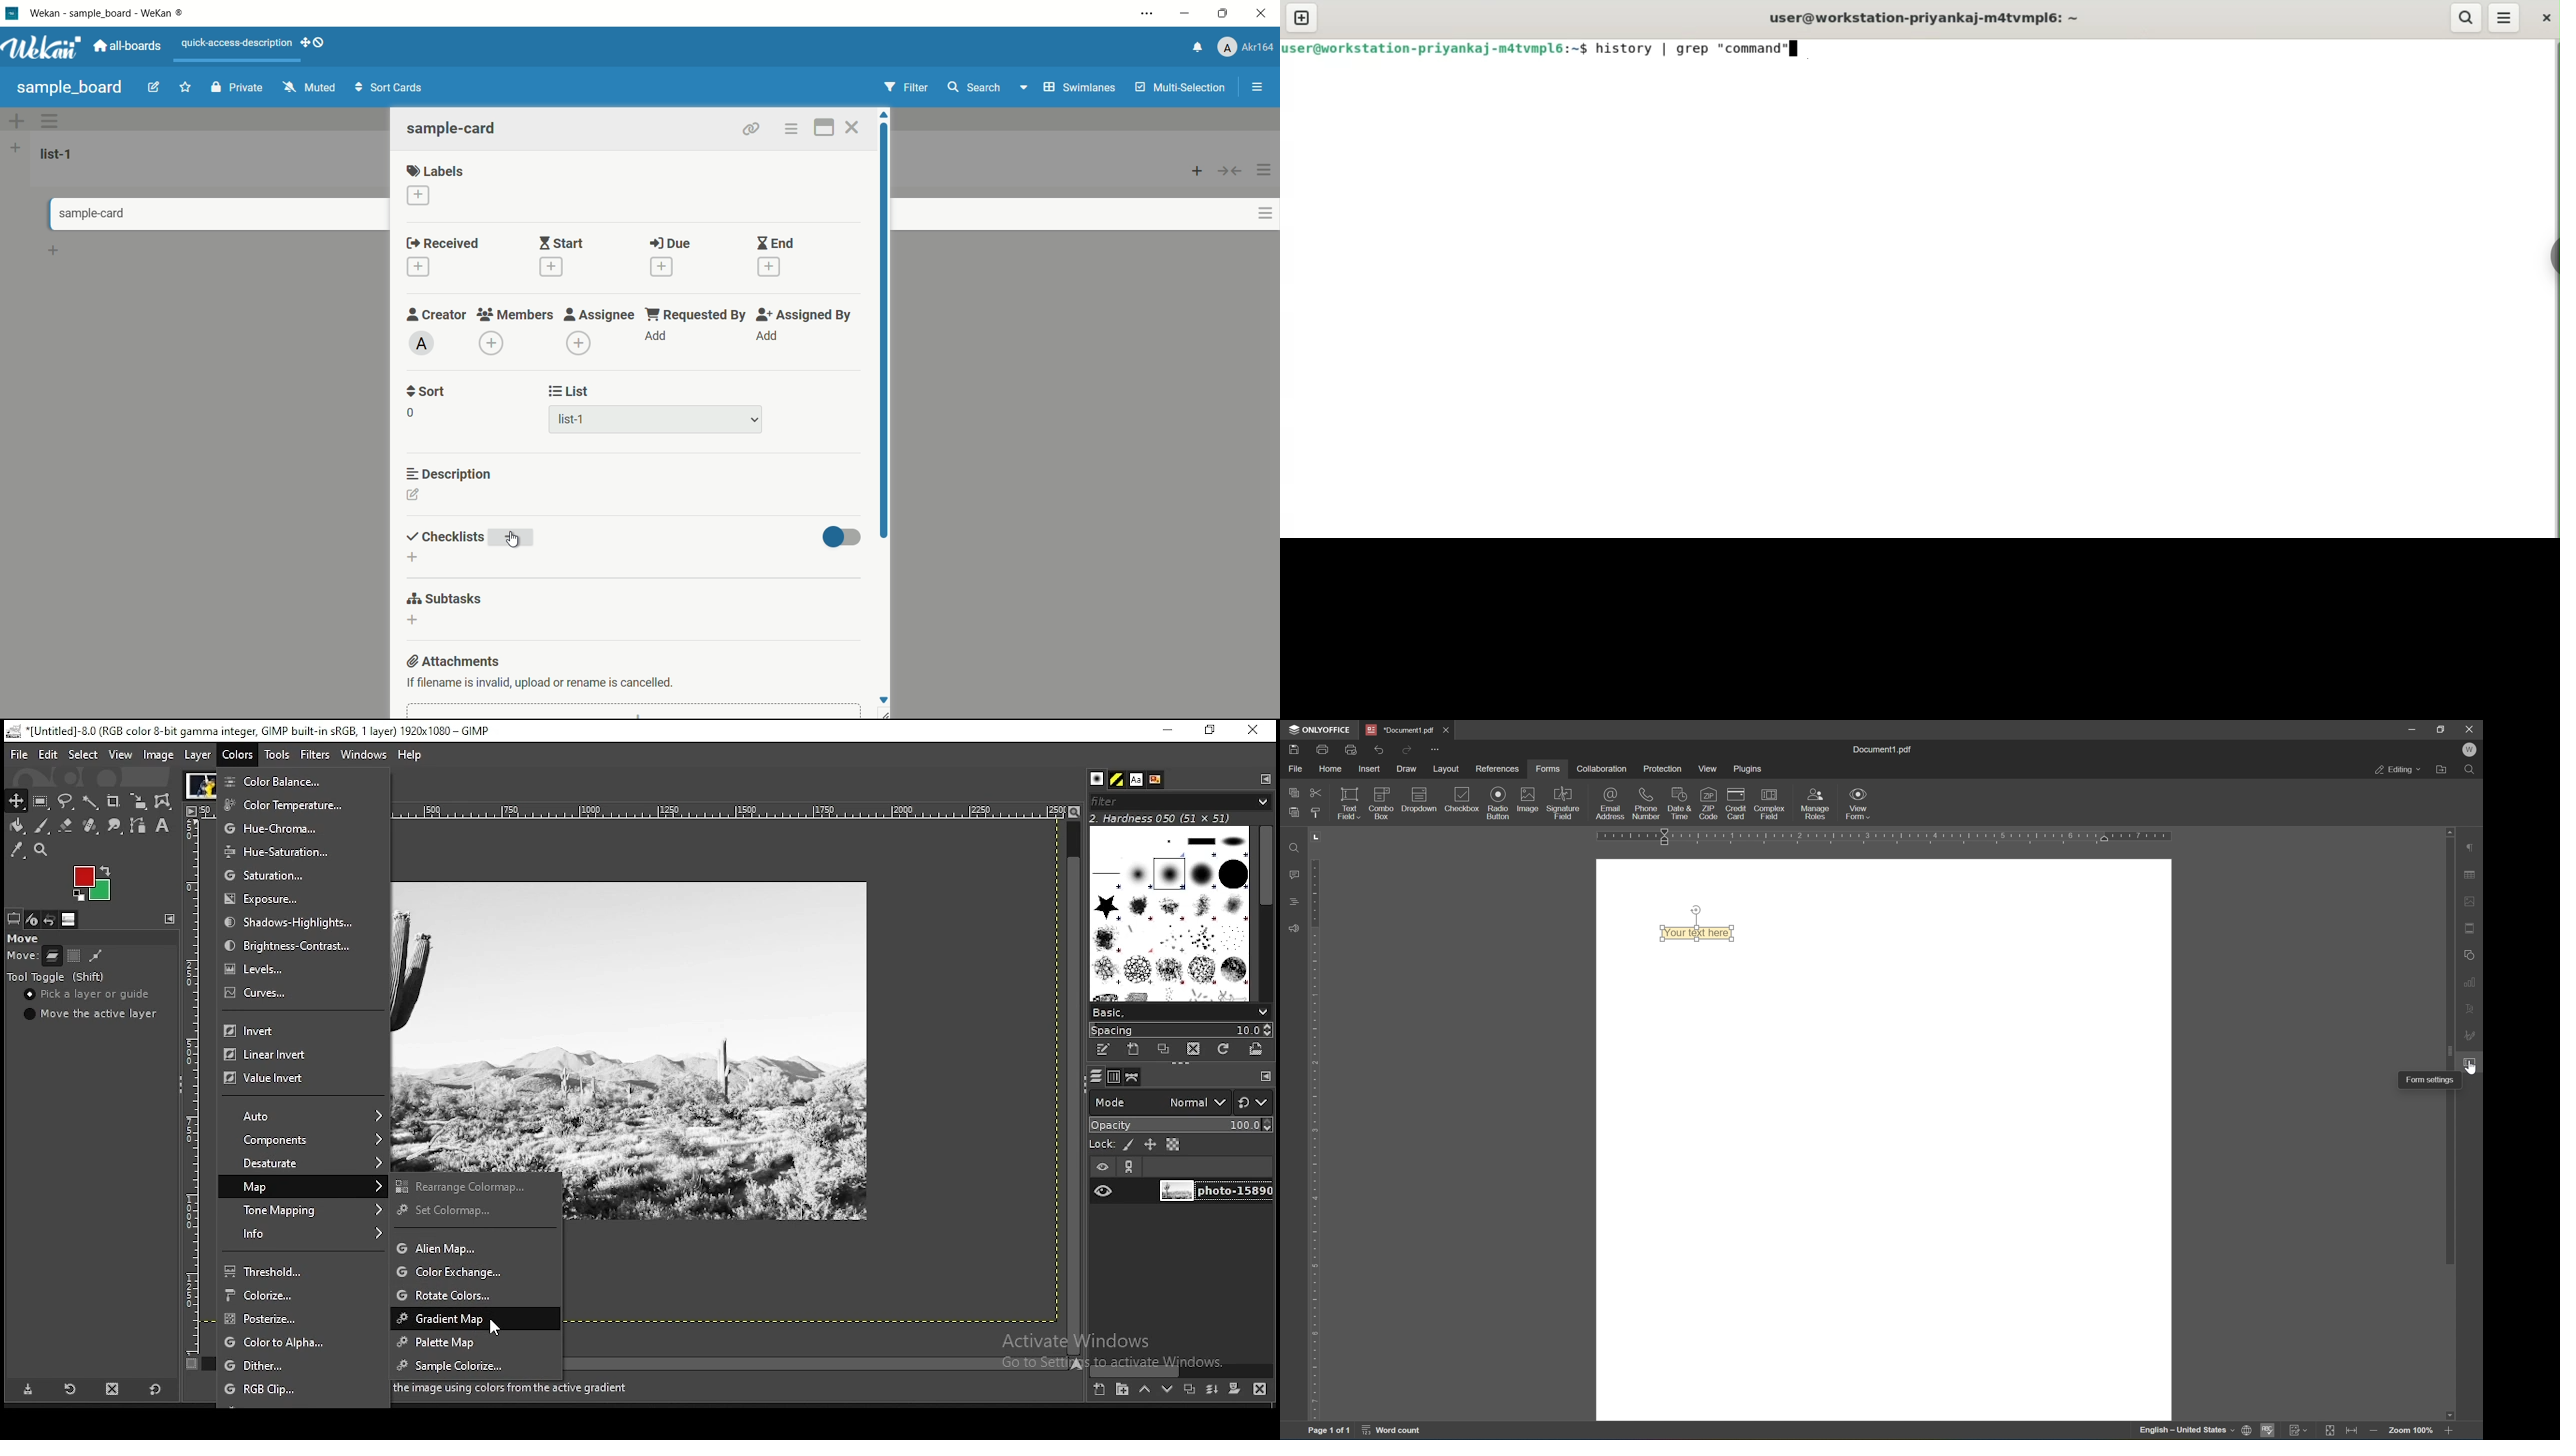  What do you see at coordinates (2453, 1433) in the screenshot?
I see `zoom in` at bounding box center [2453, 1433].